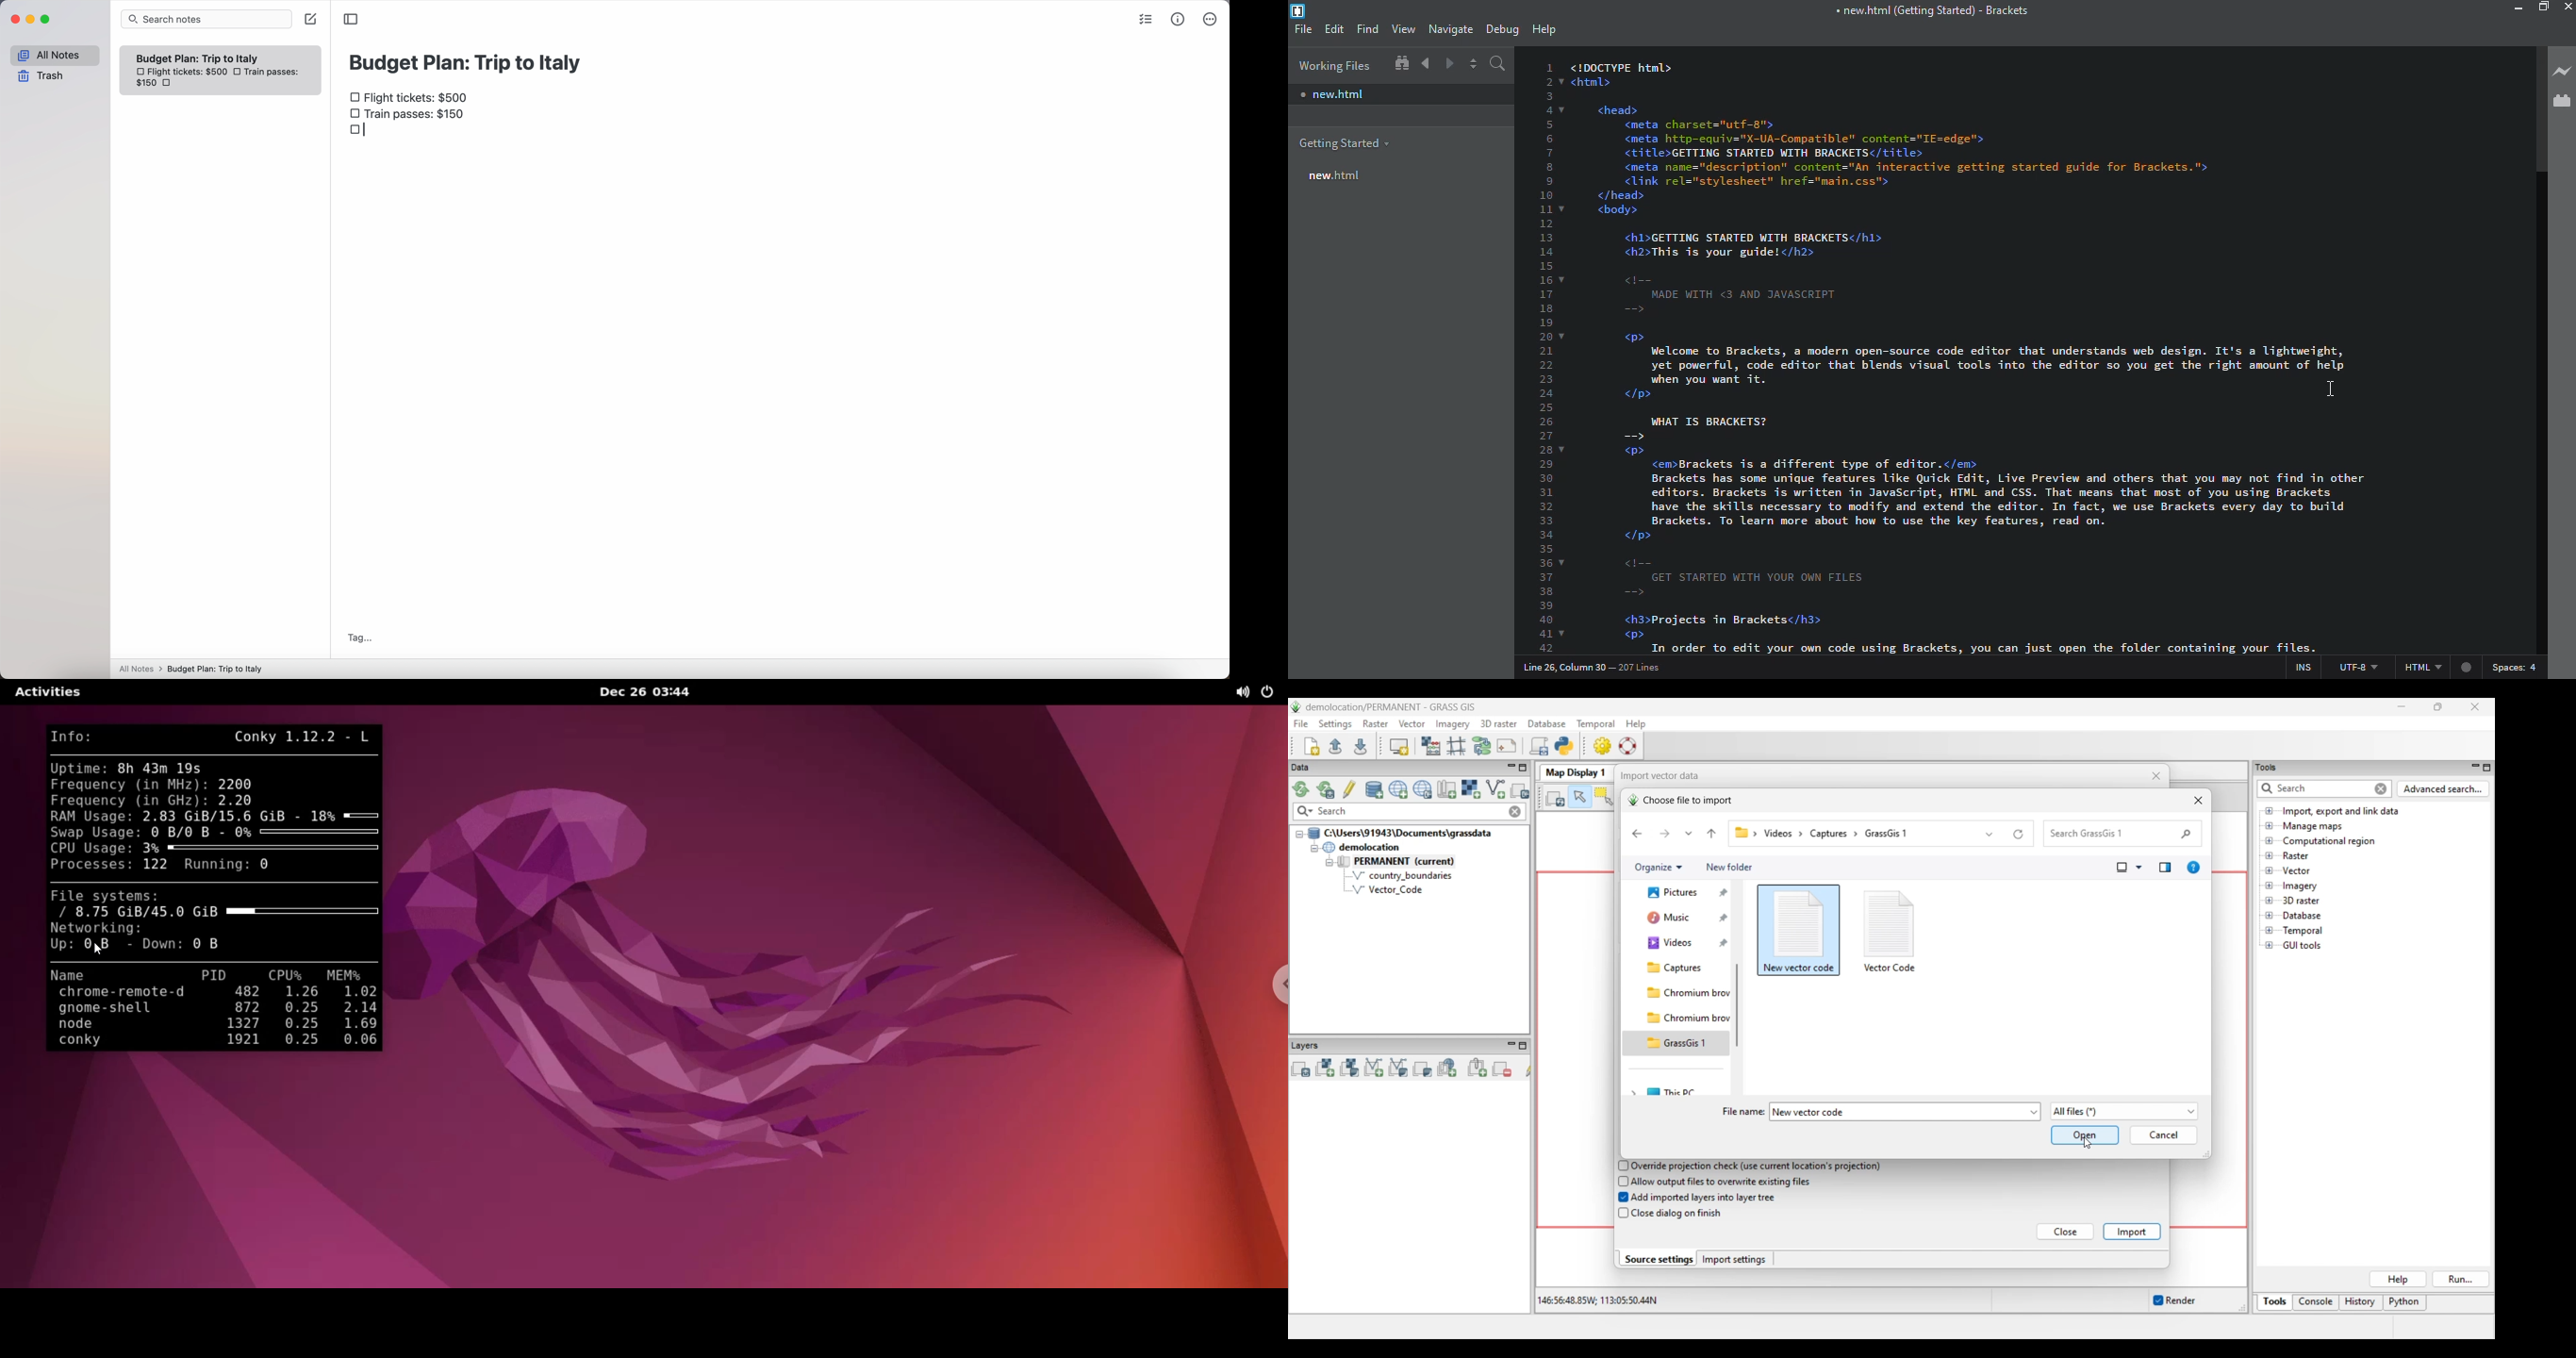 The image size is (2576, 1372). I want to click on extension manager, so click(2561, 100).